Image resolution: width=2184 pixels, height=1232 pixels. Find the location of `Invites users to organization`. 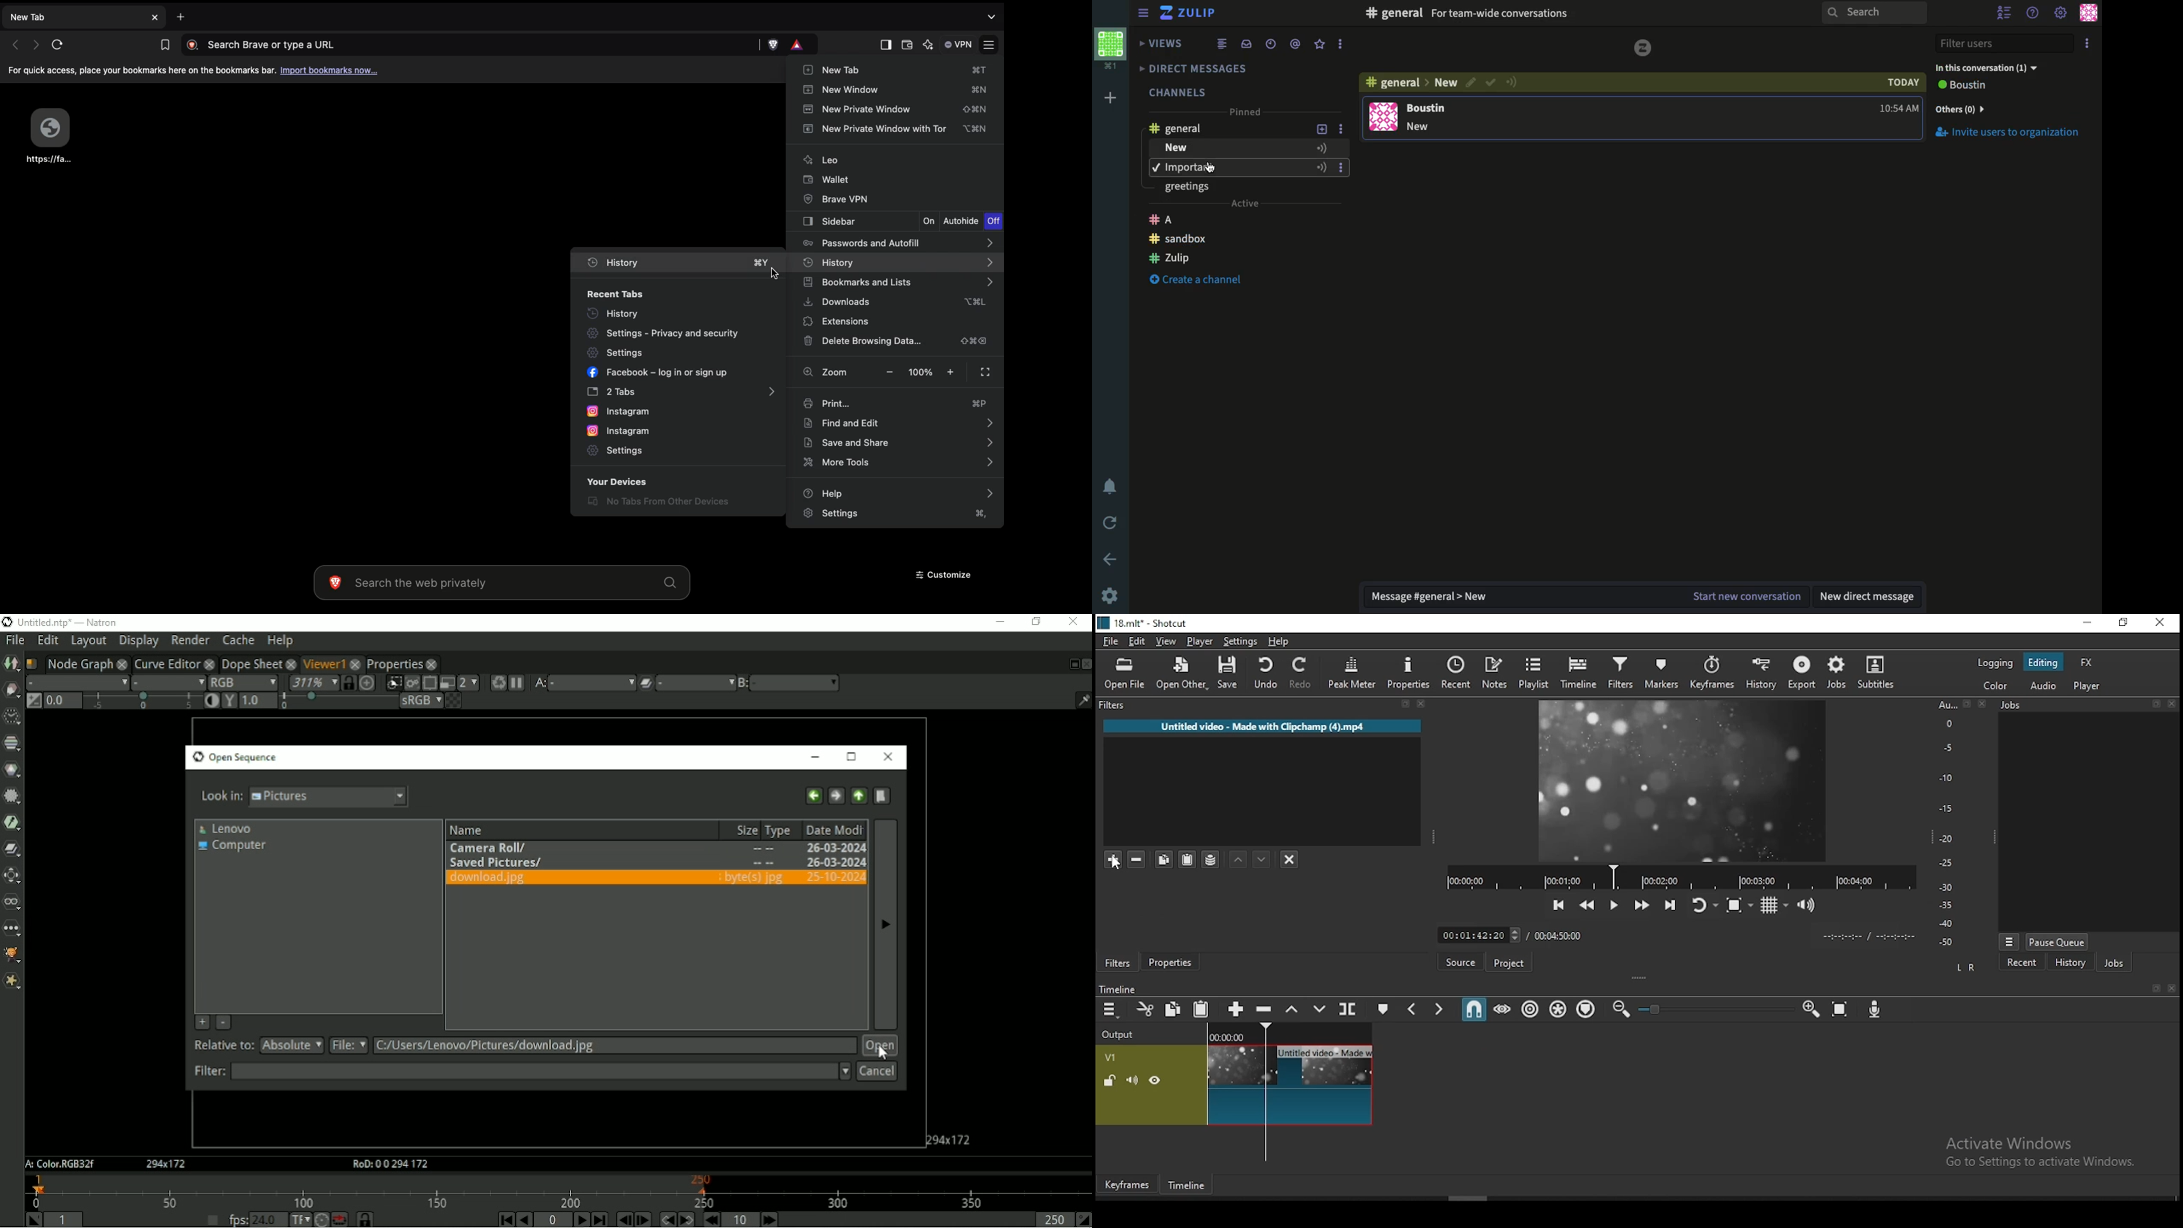

Invites users to organization is located at coordinates (2009, 108).